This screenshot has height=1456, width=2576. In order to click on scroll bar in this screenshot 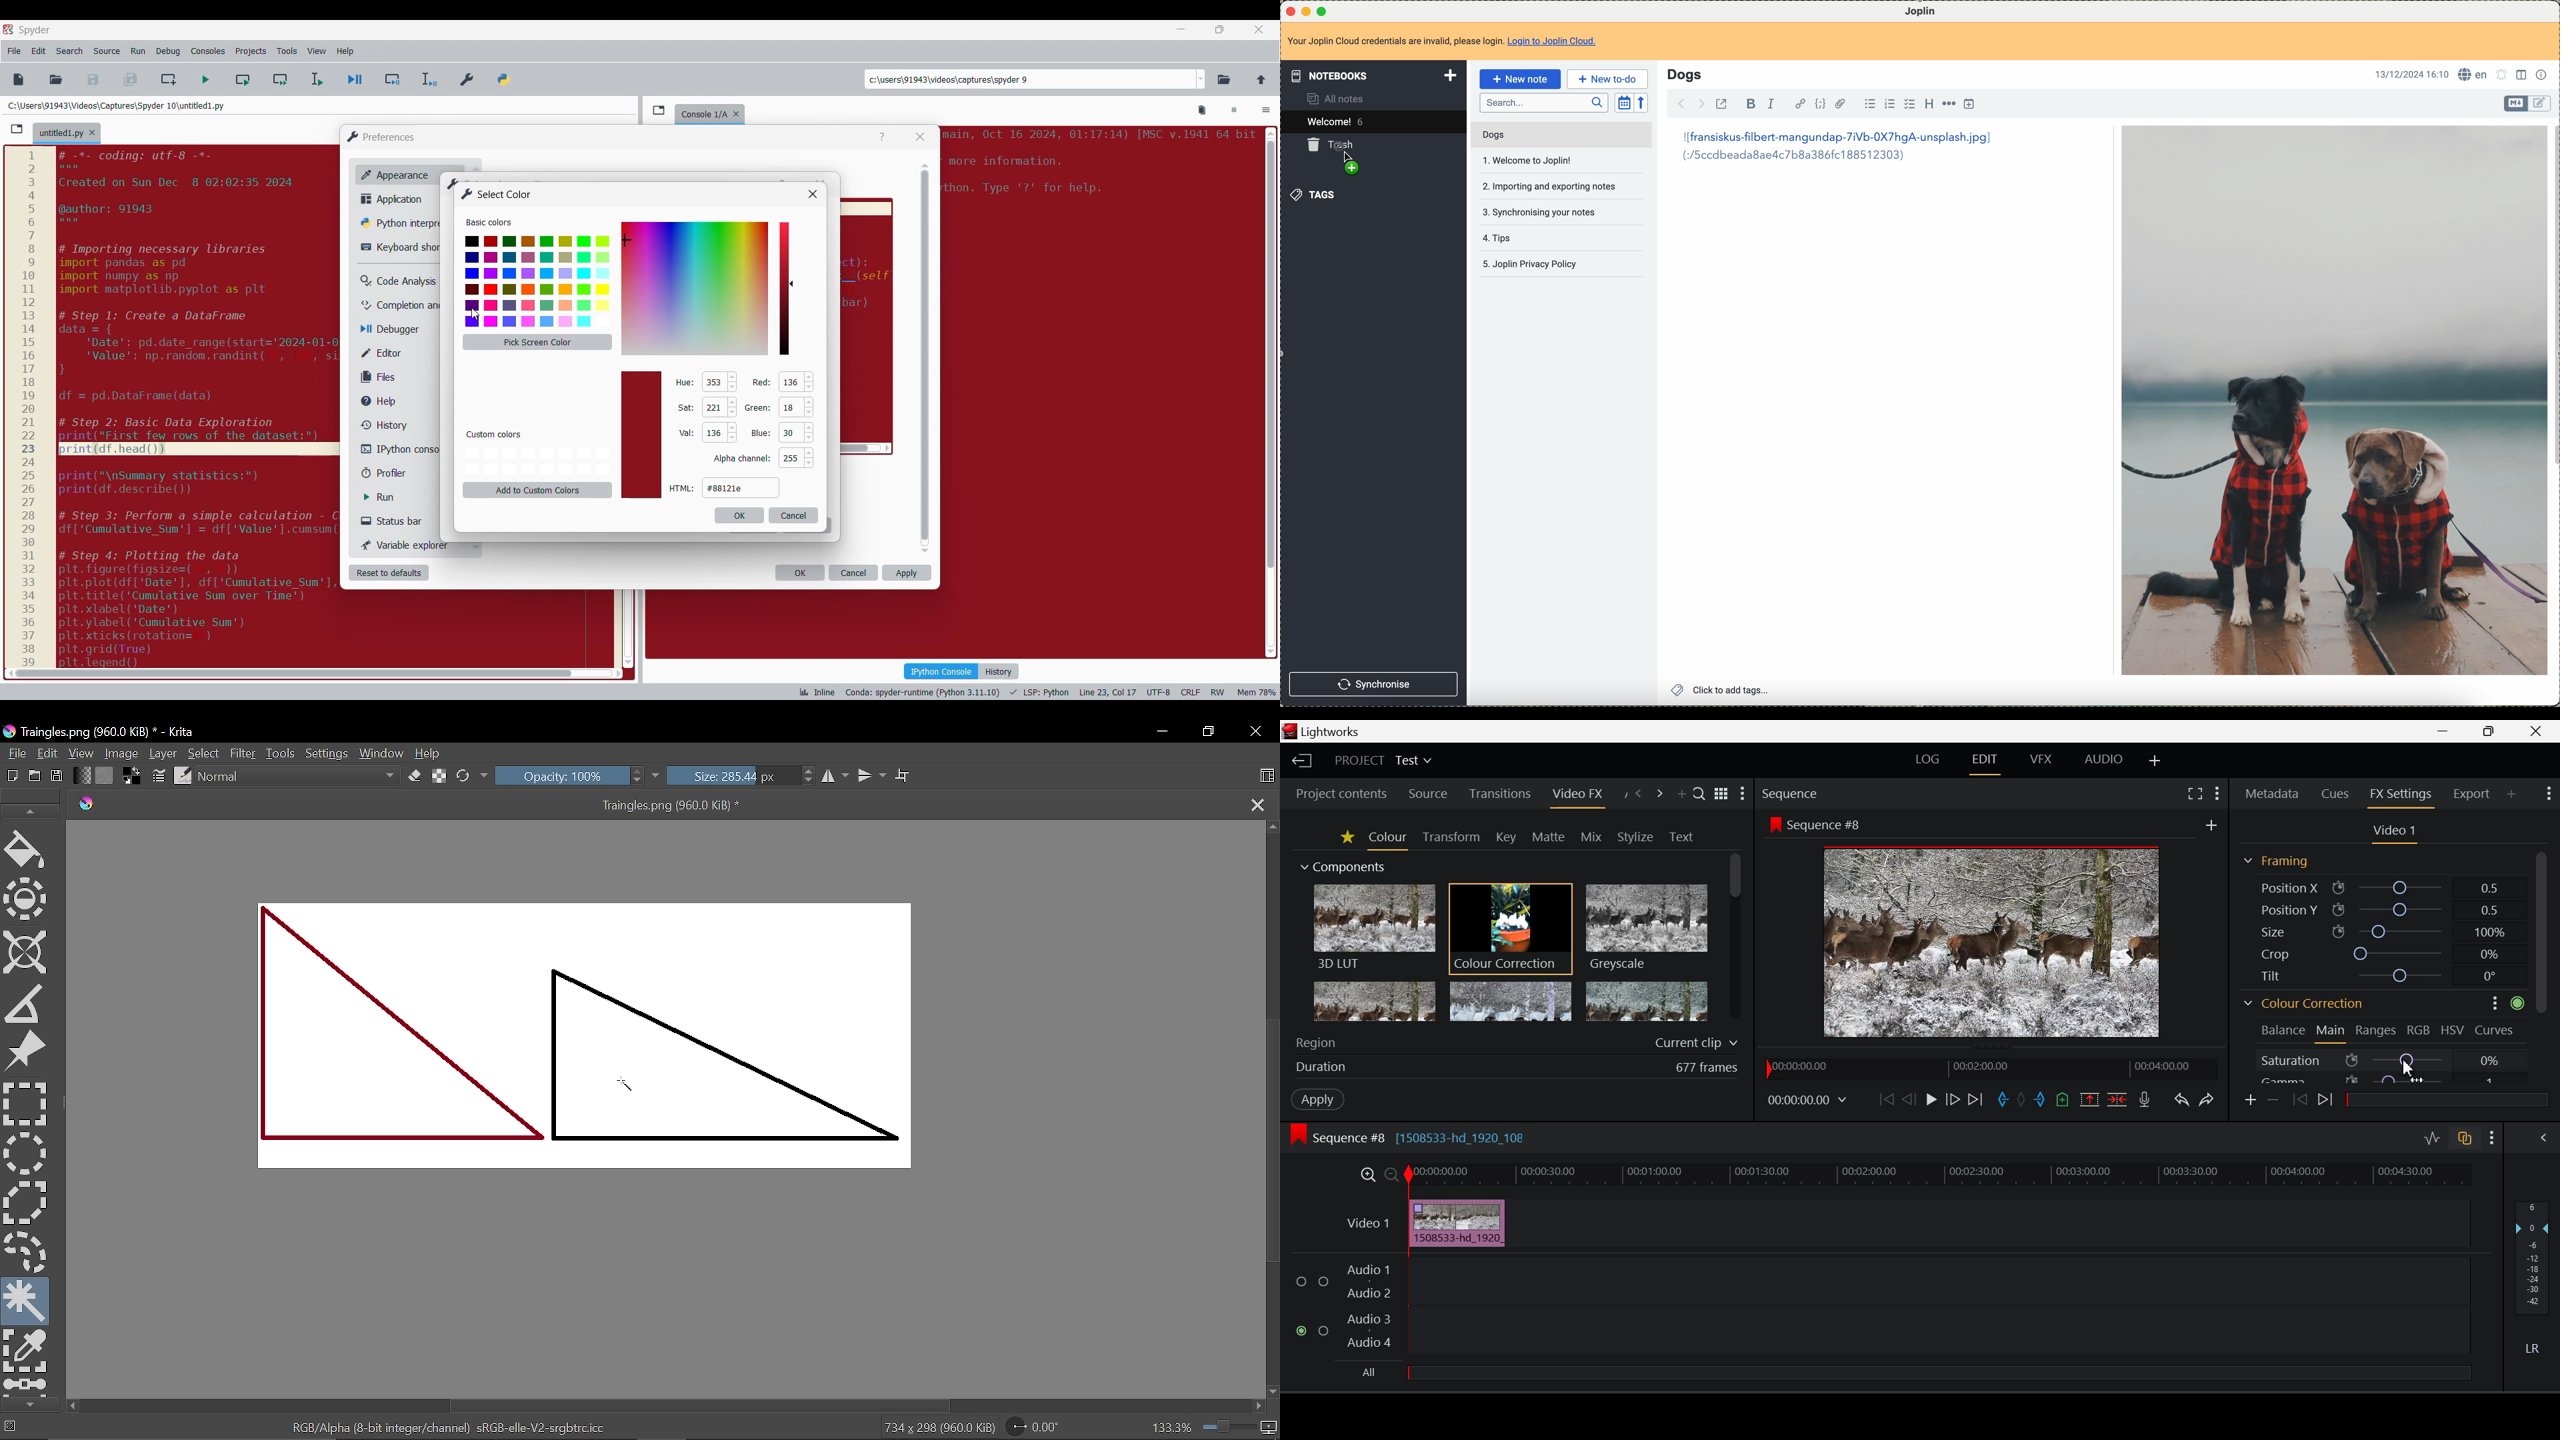, I will do `click(289, 673)`.